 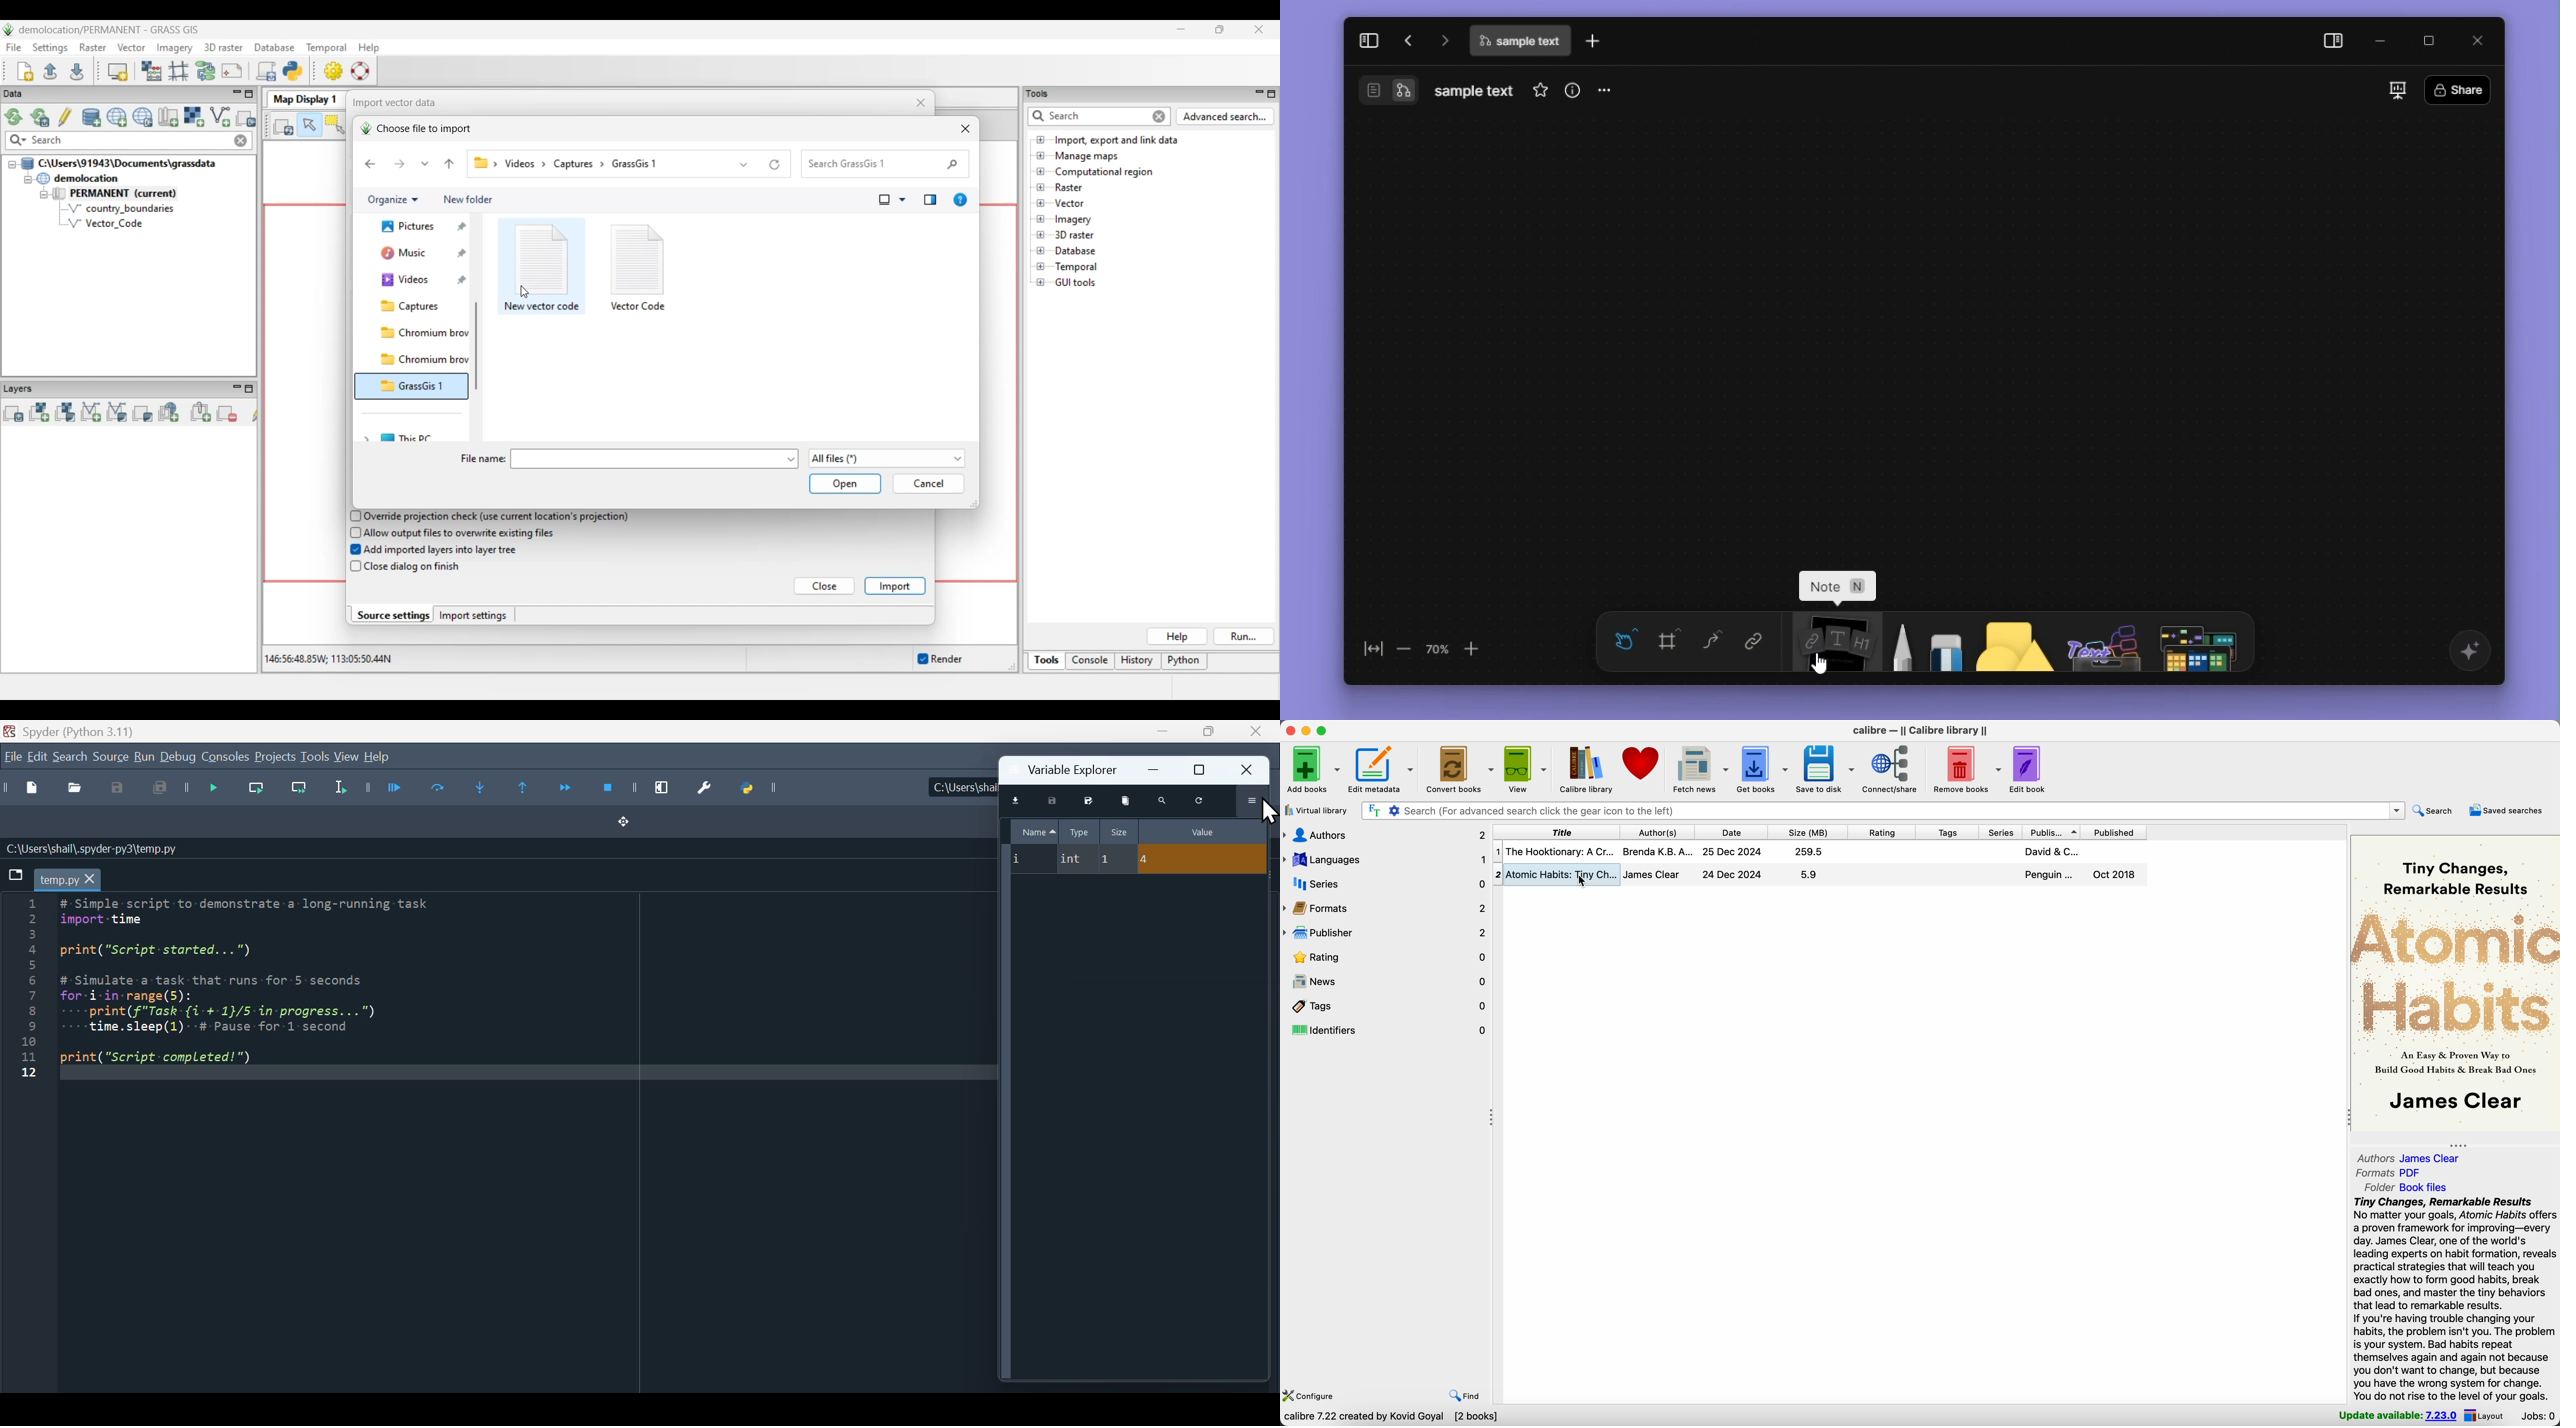 What do you see at coordinates (1386, 1031) in the screenshot?
I see `identifiers` at bounding box center [1386, 1031].